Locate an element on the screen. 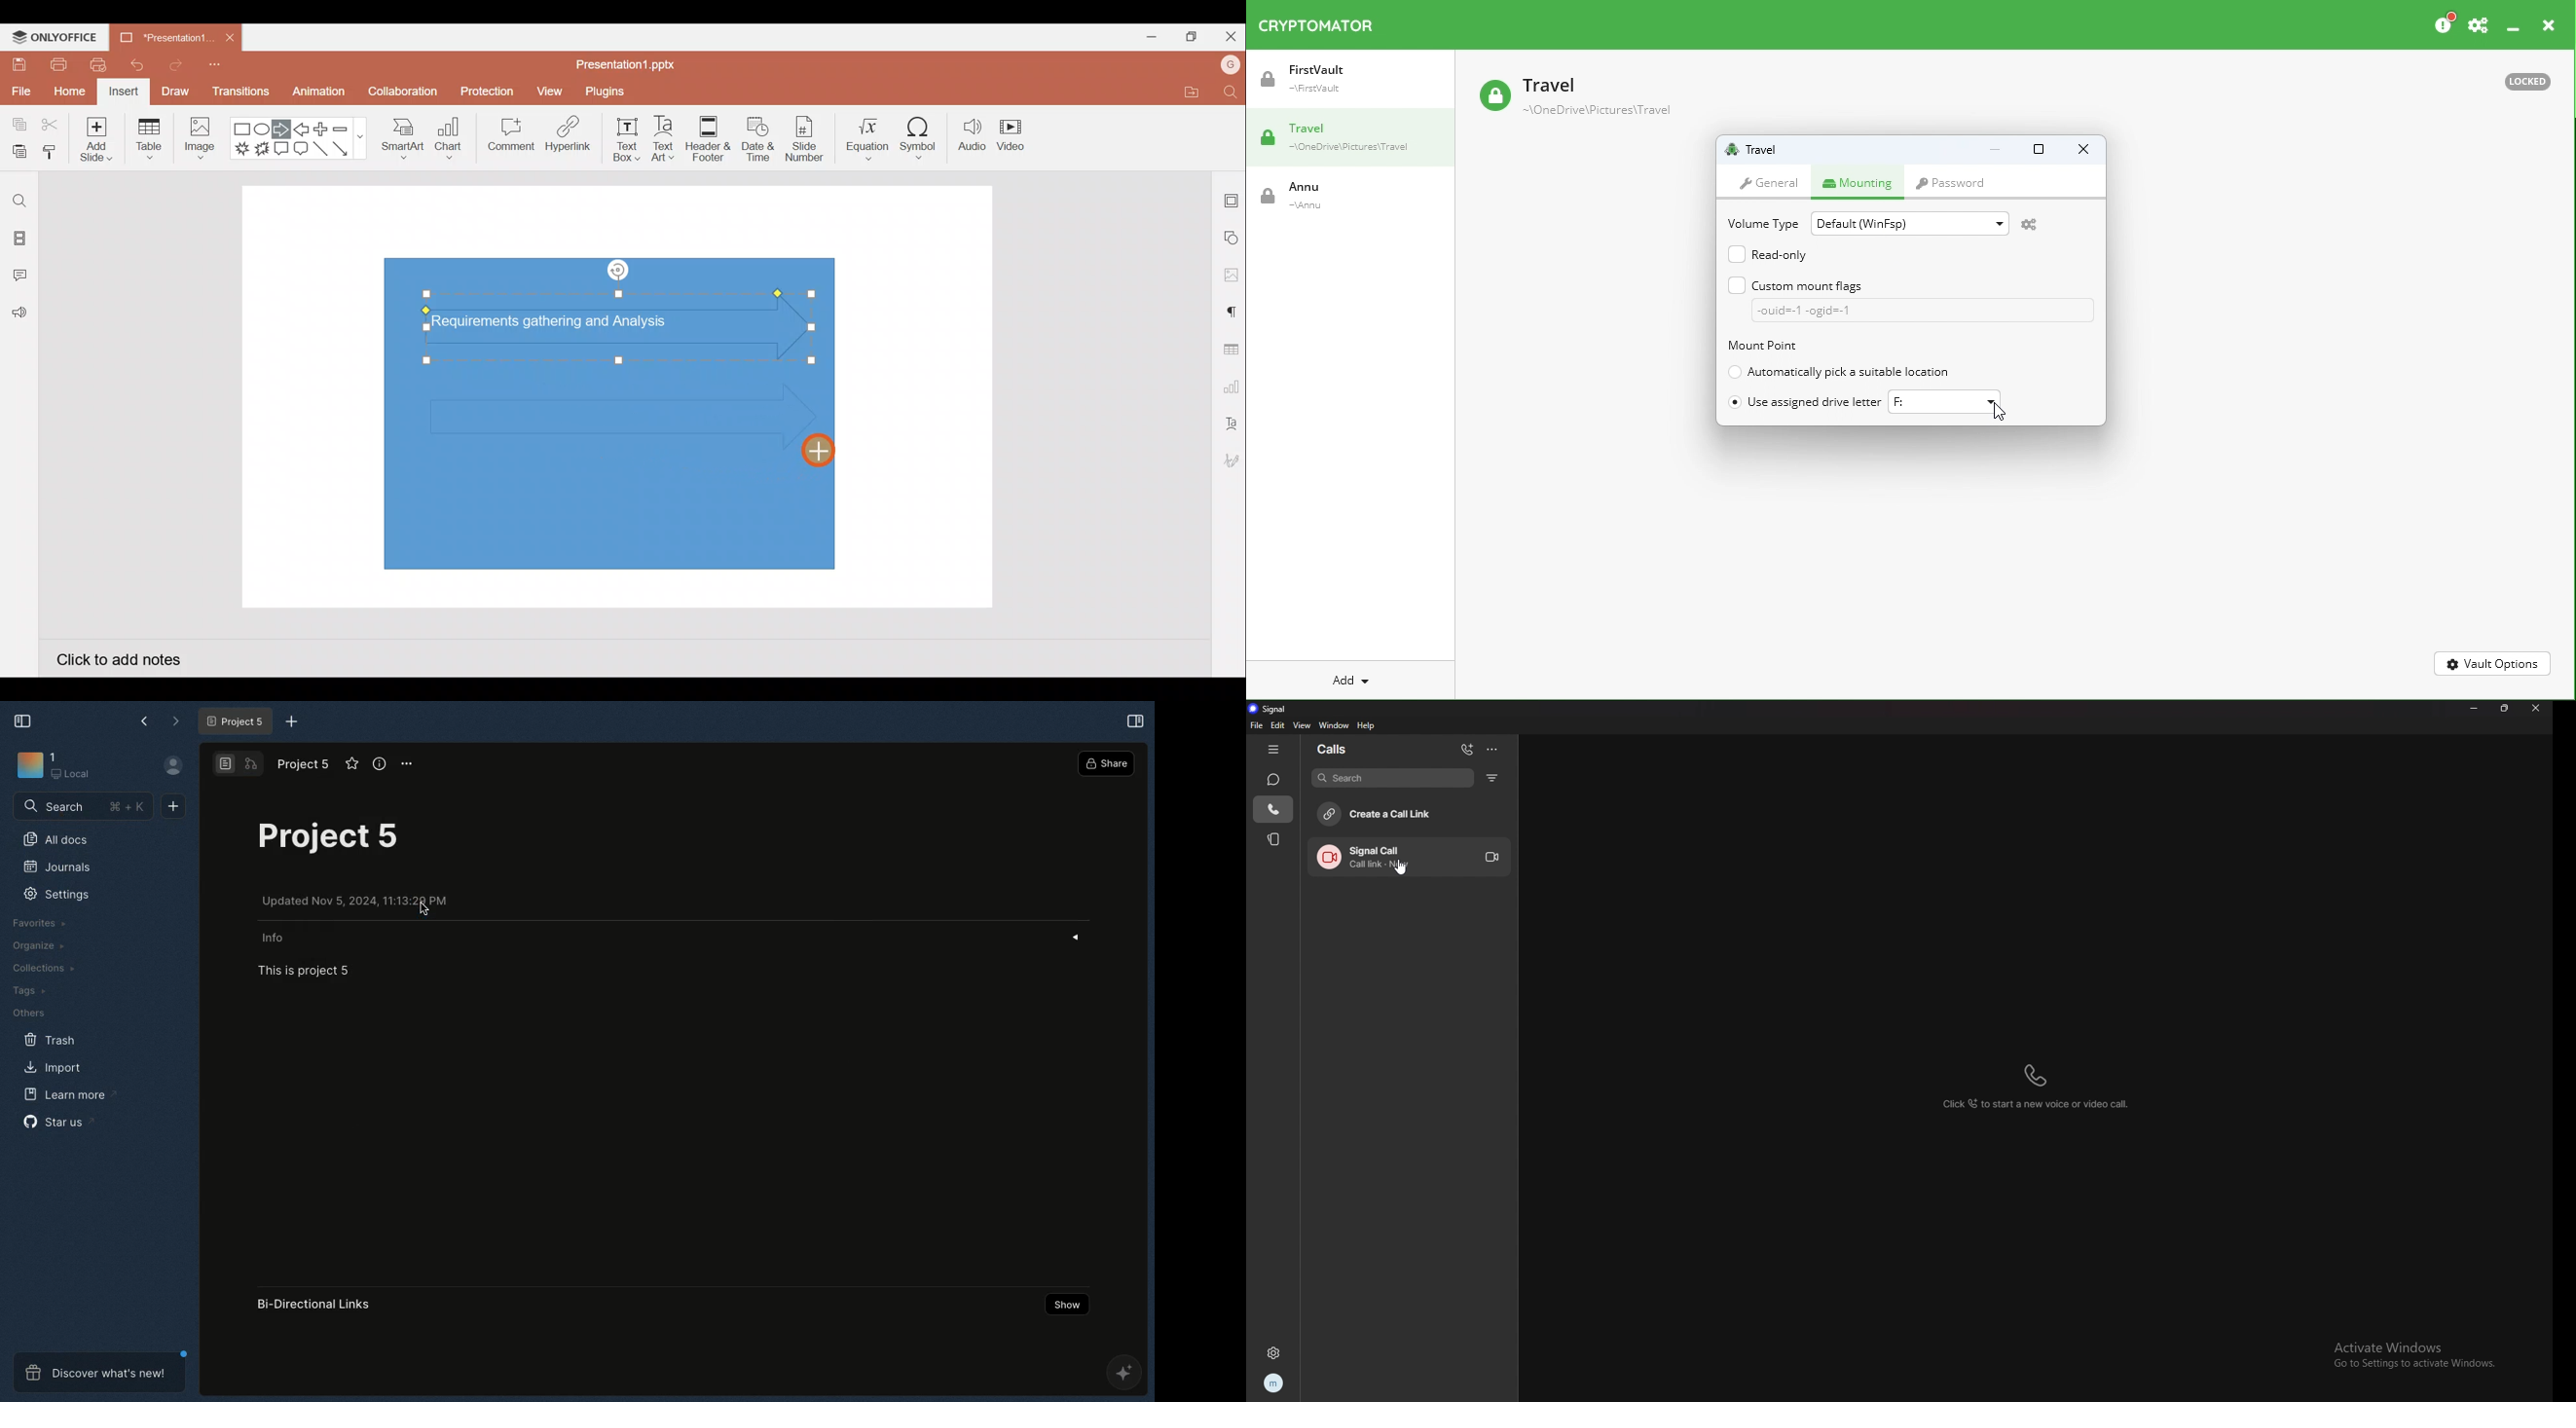 The image size is (2576, 1428). Default(WinFsp) is located at coordinates (1912, 222).